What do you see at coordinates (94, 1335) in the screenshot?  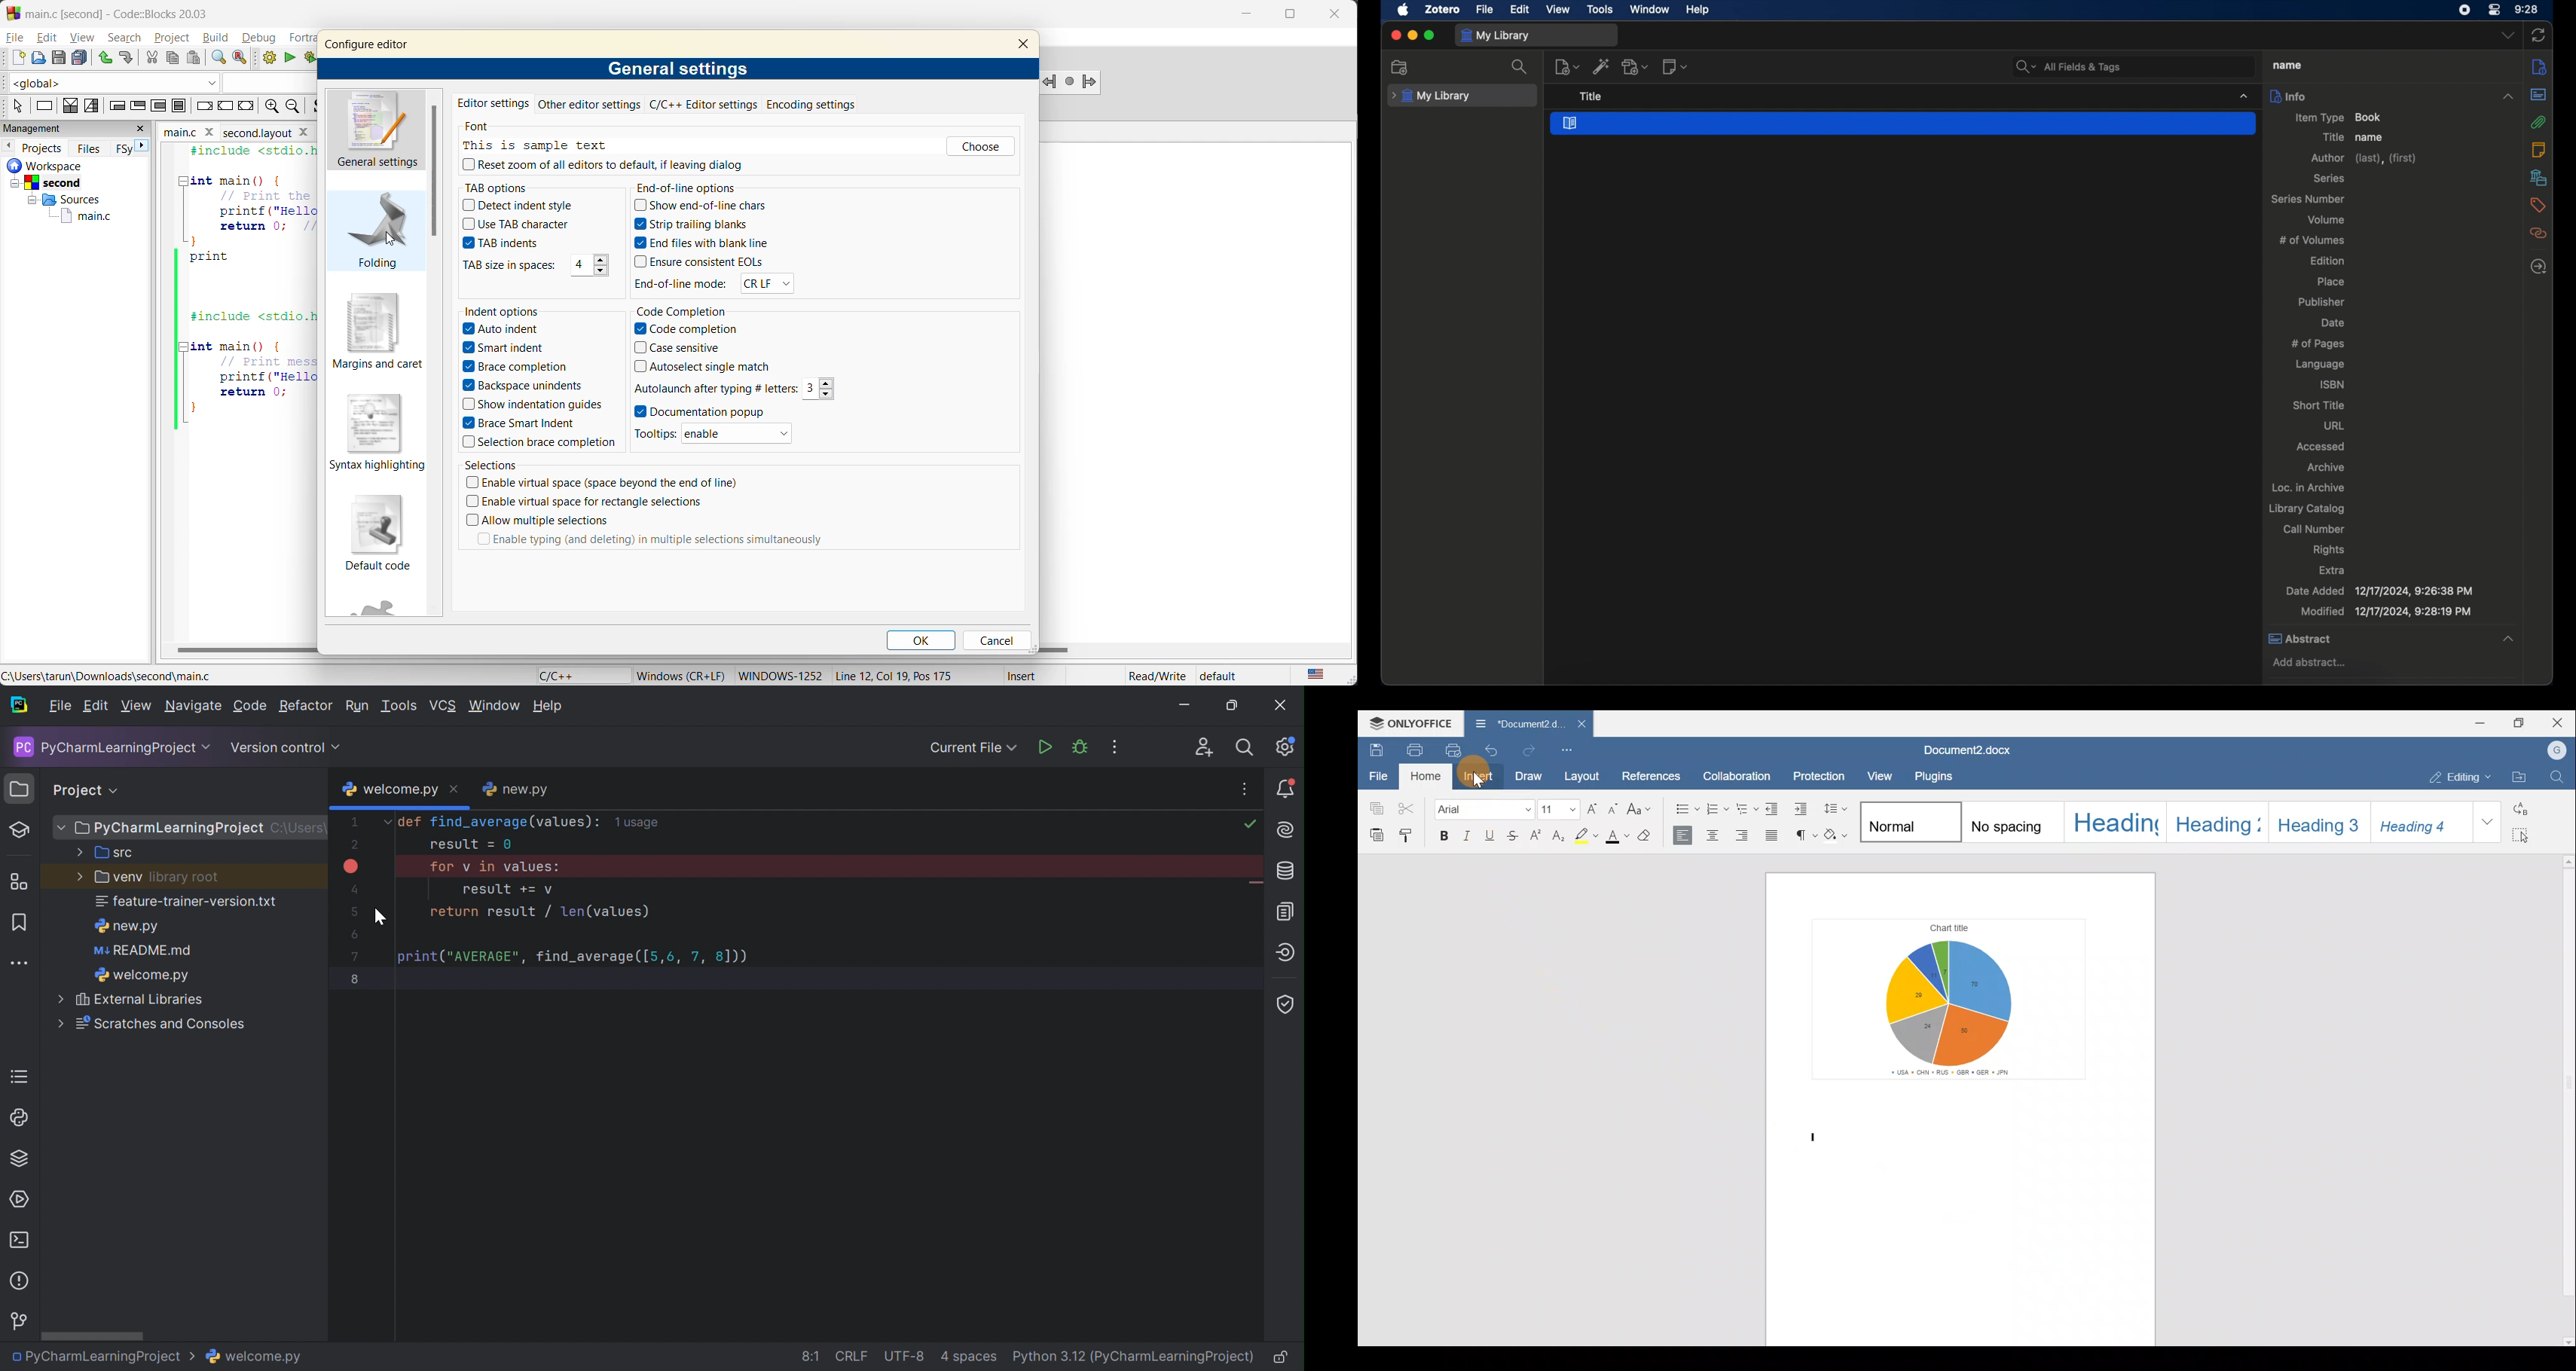 I see `Scroll bar` at bounding box center [94, 1335].